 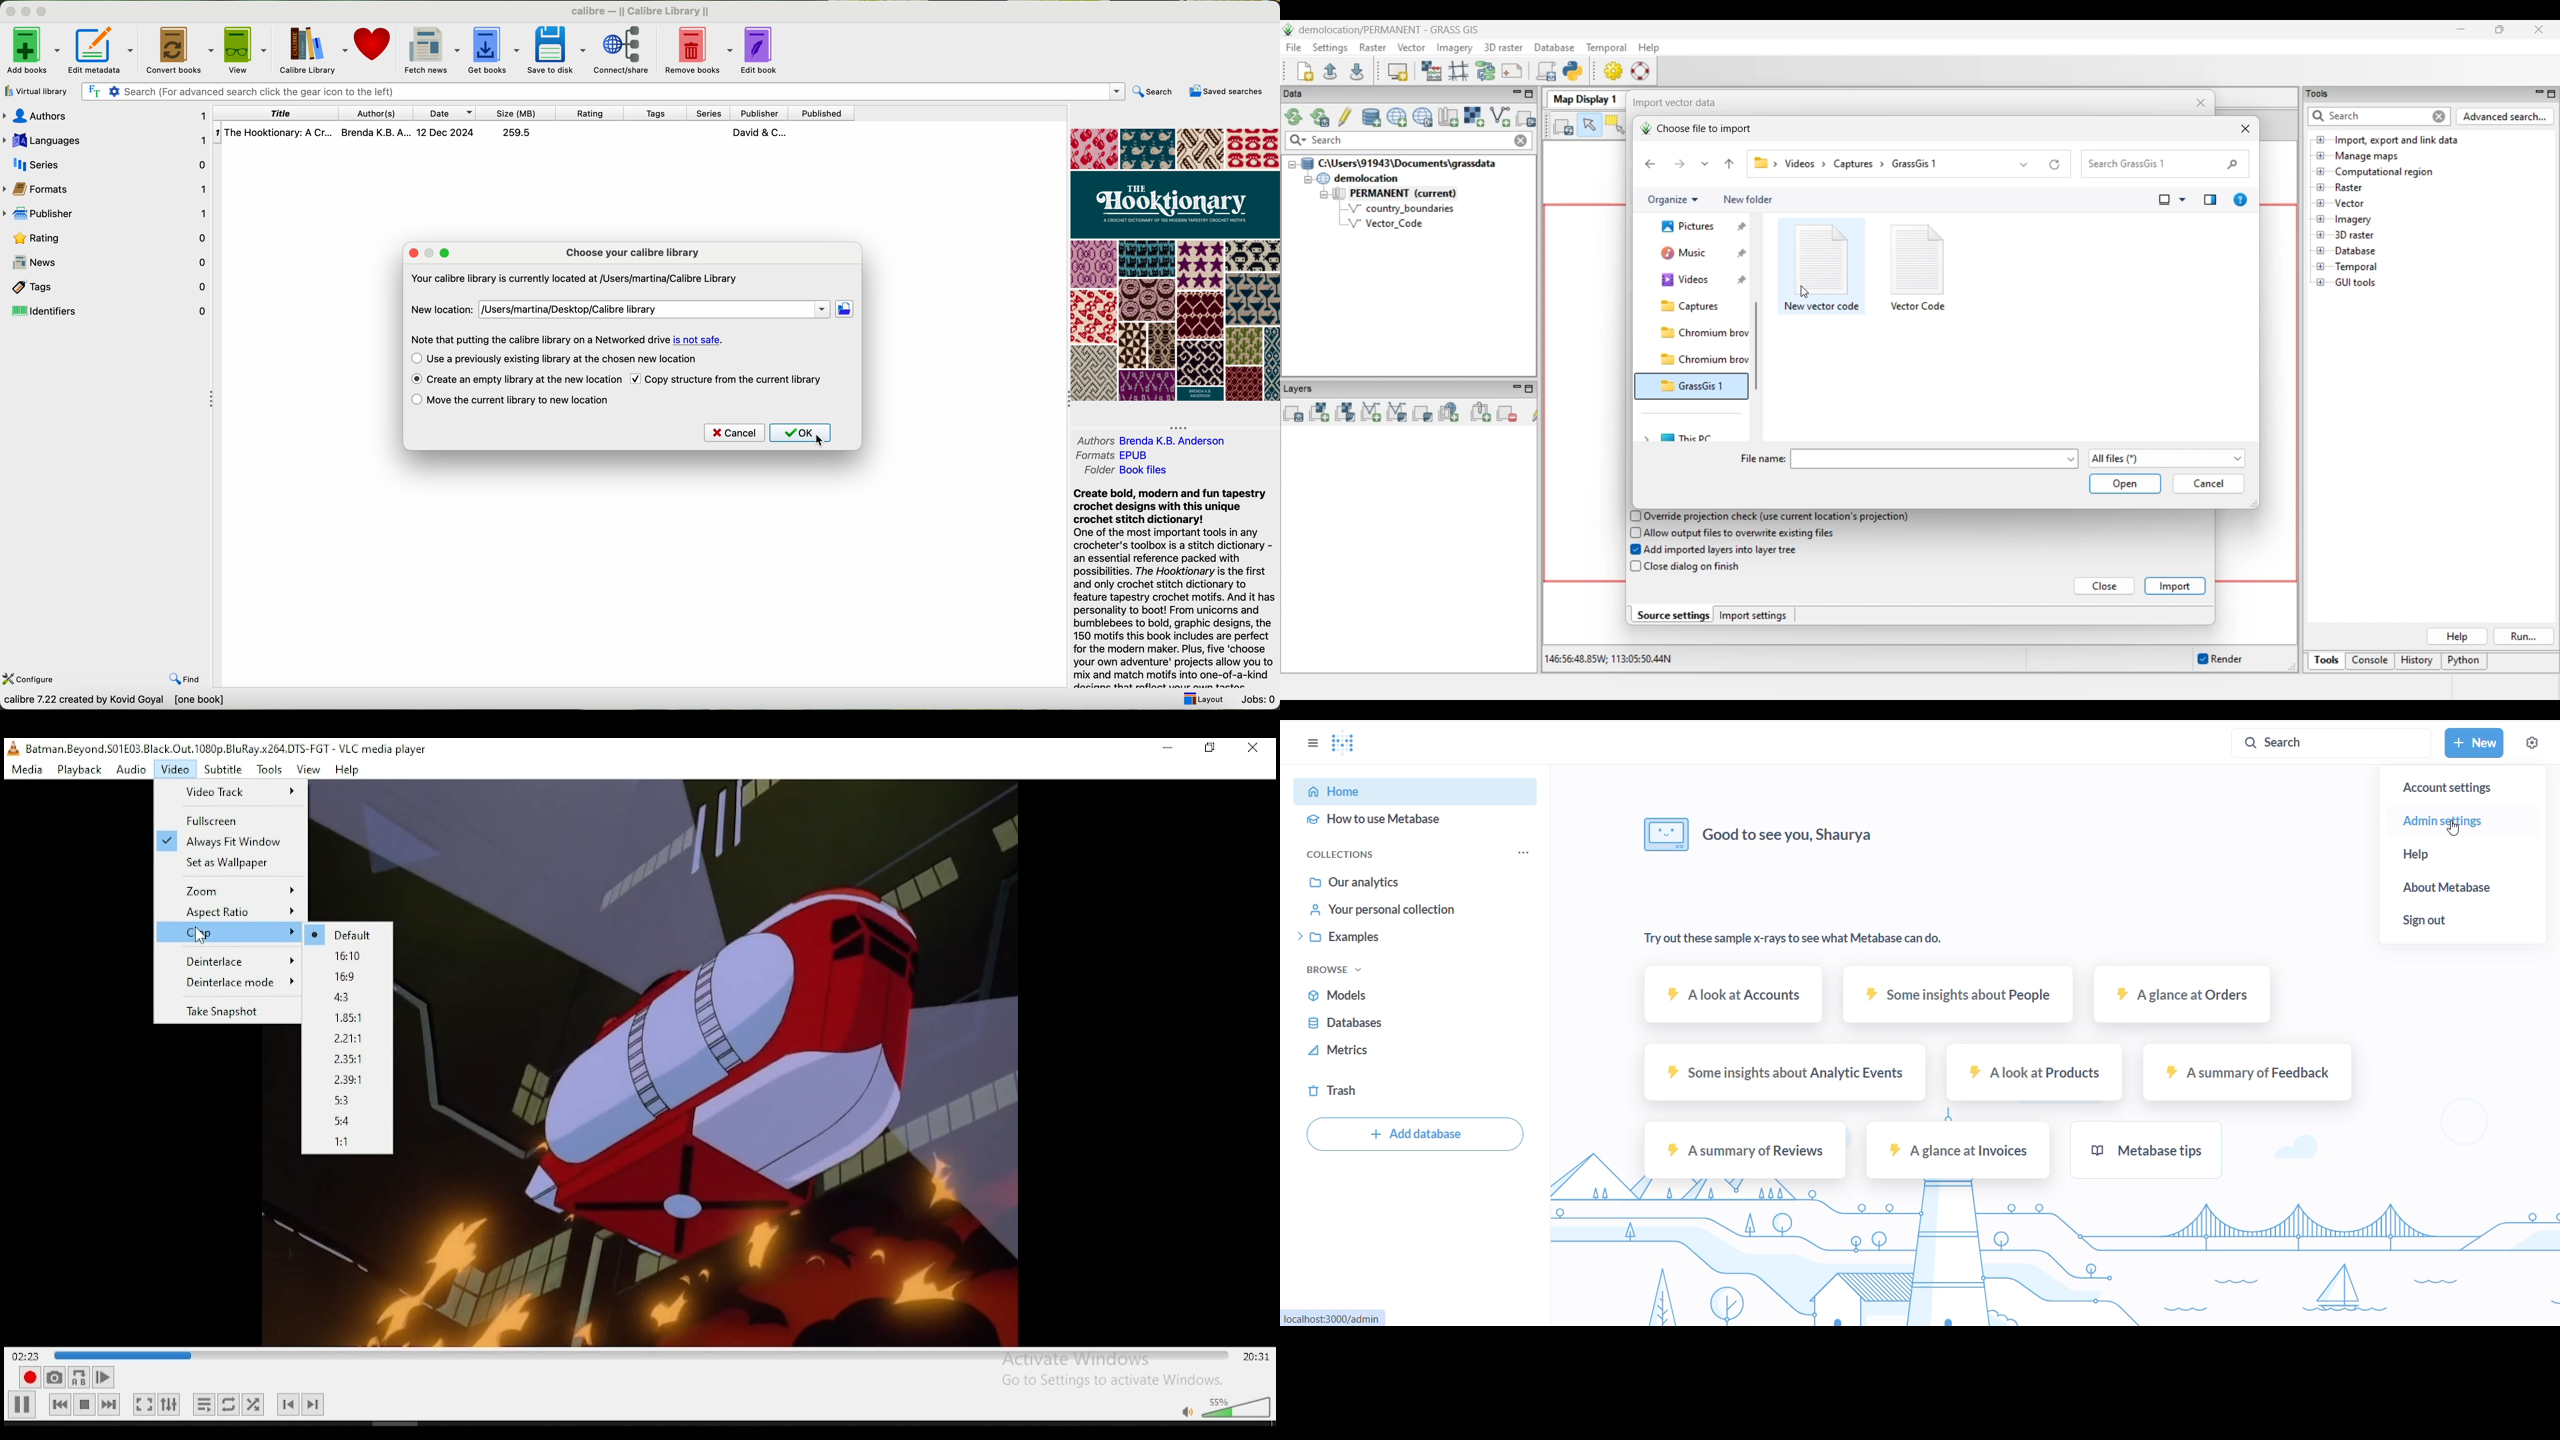 What do you see at coordinates (26, 769) in the screenshot?
I see `media` at bounding box center [26, 769].